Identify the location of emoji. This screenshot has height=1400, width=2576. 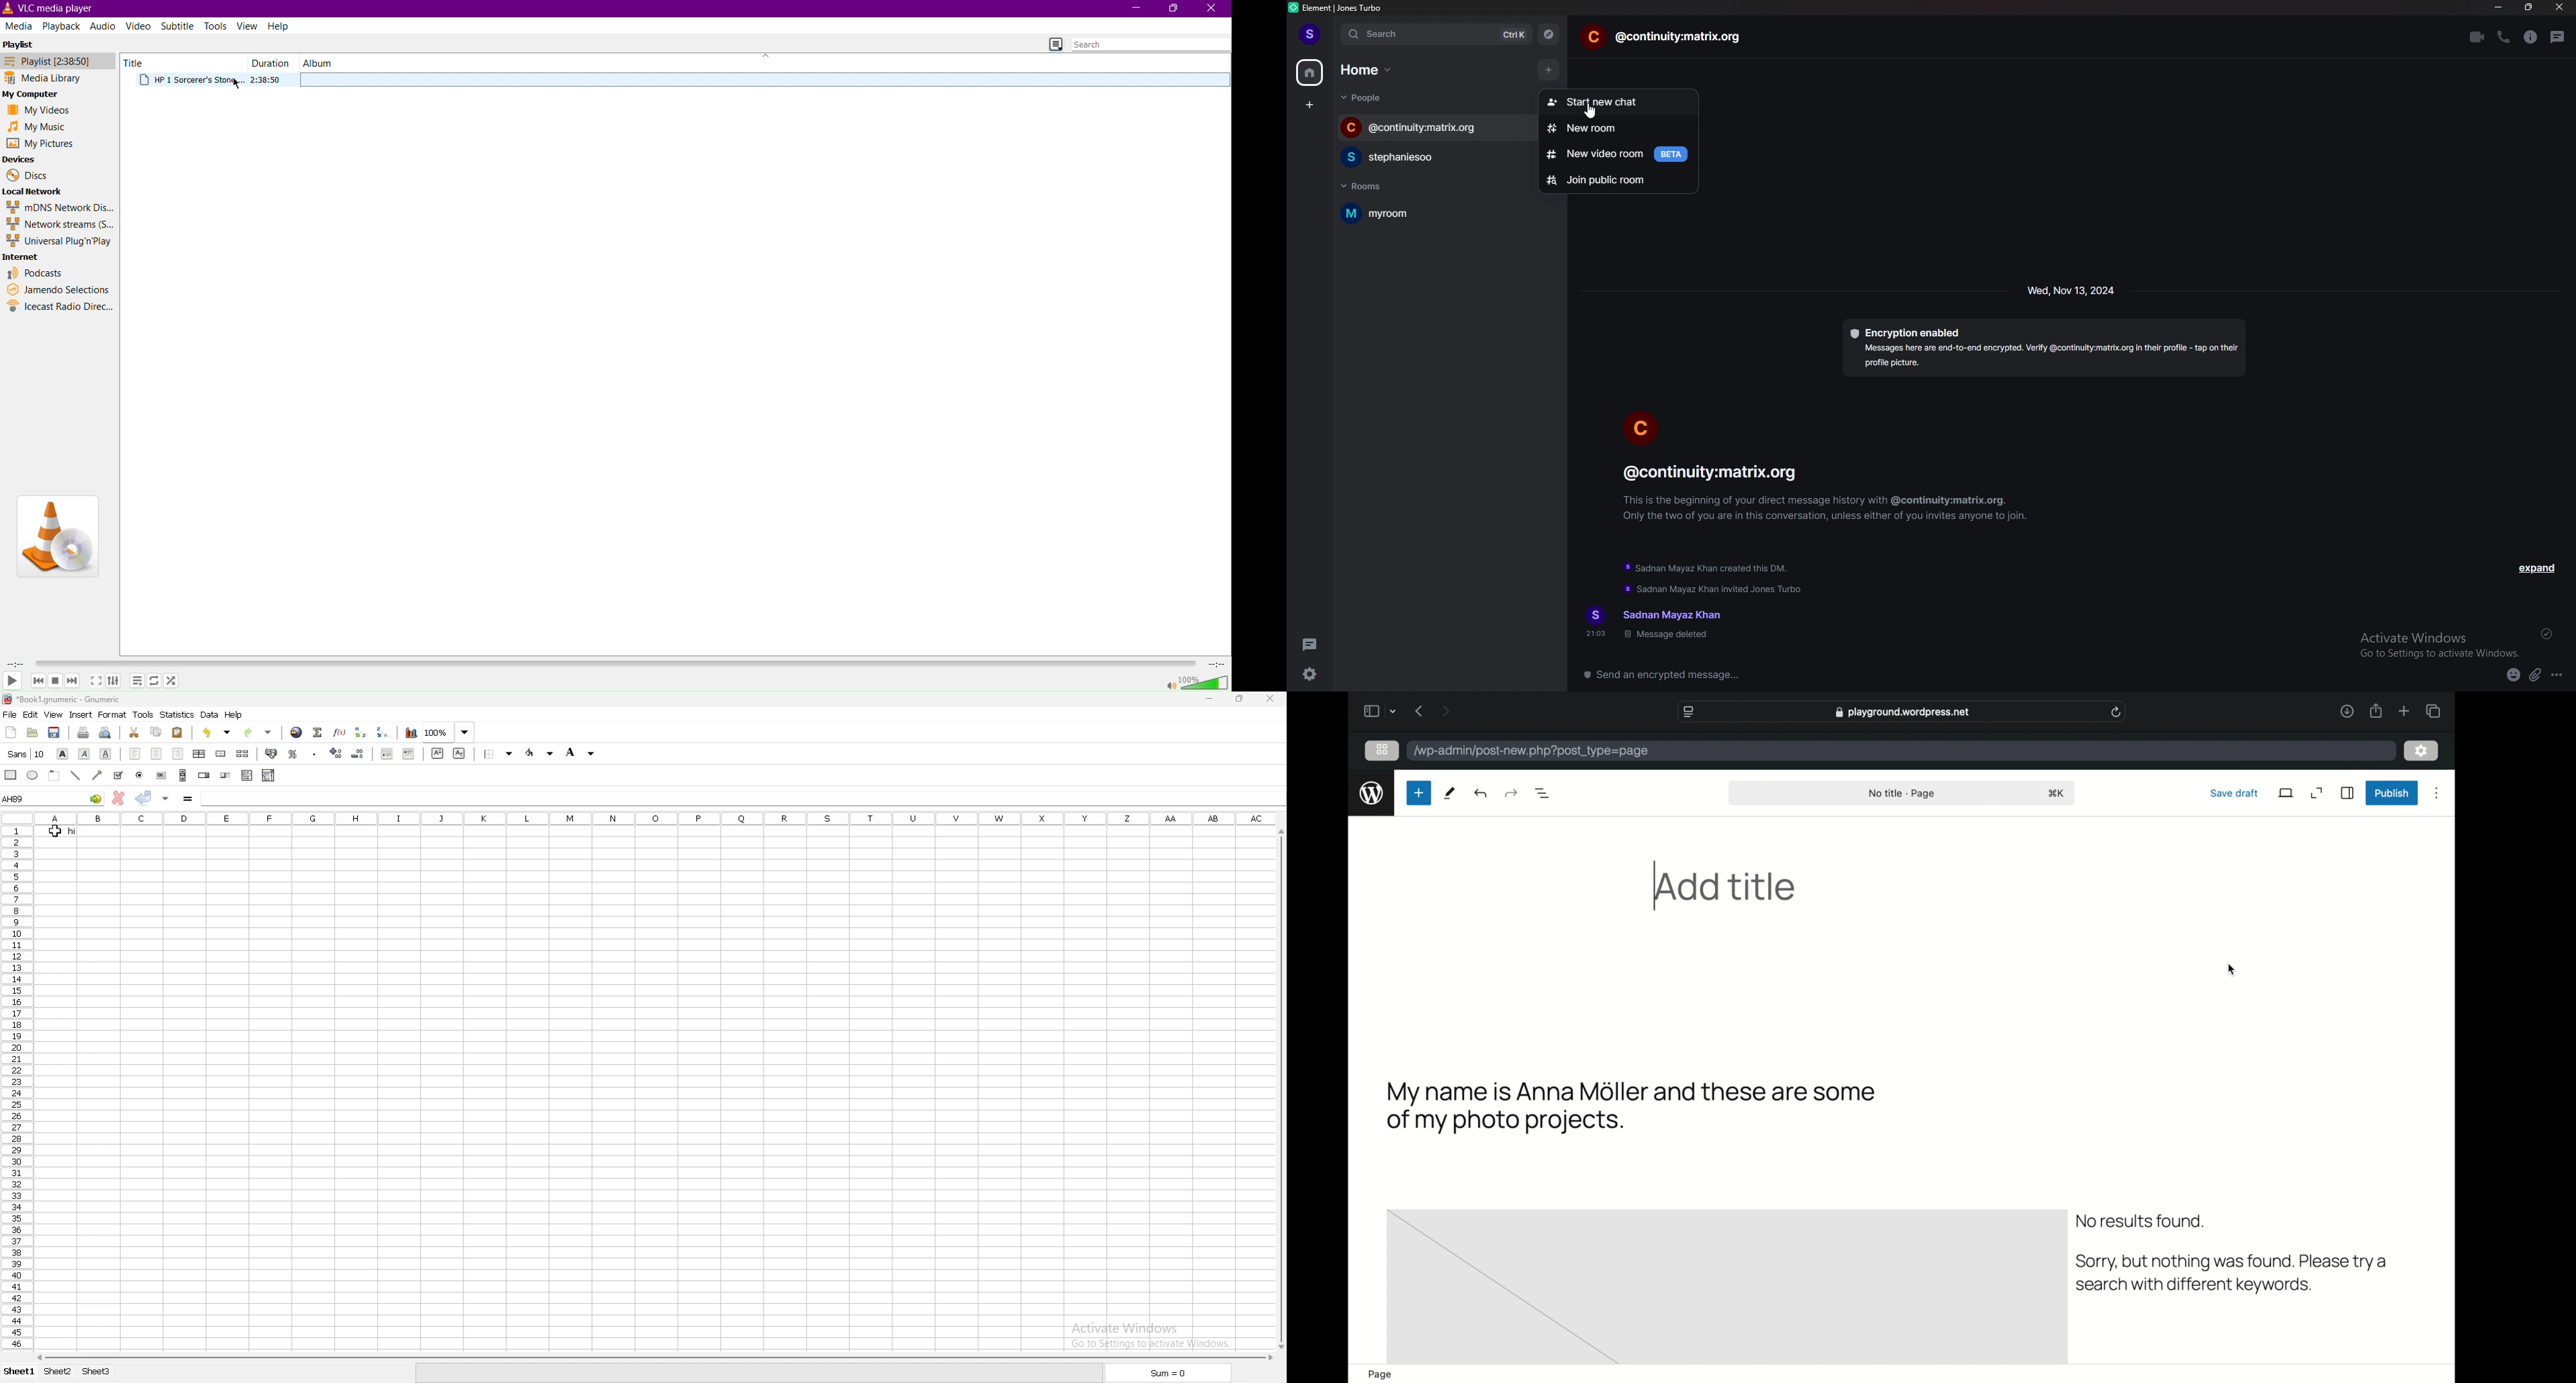
(2514, 676).